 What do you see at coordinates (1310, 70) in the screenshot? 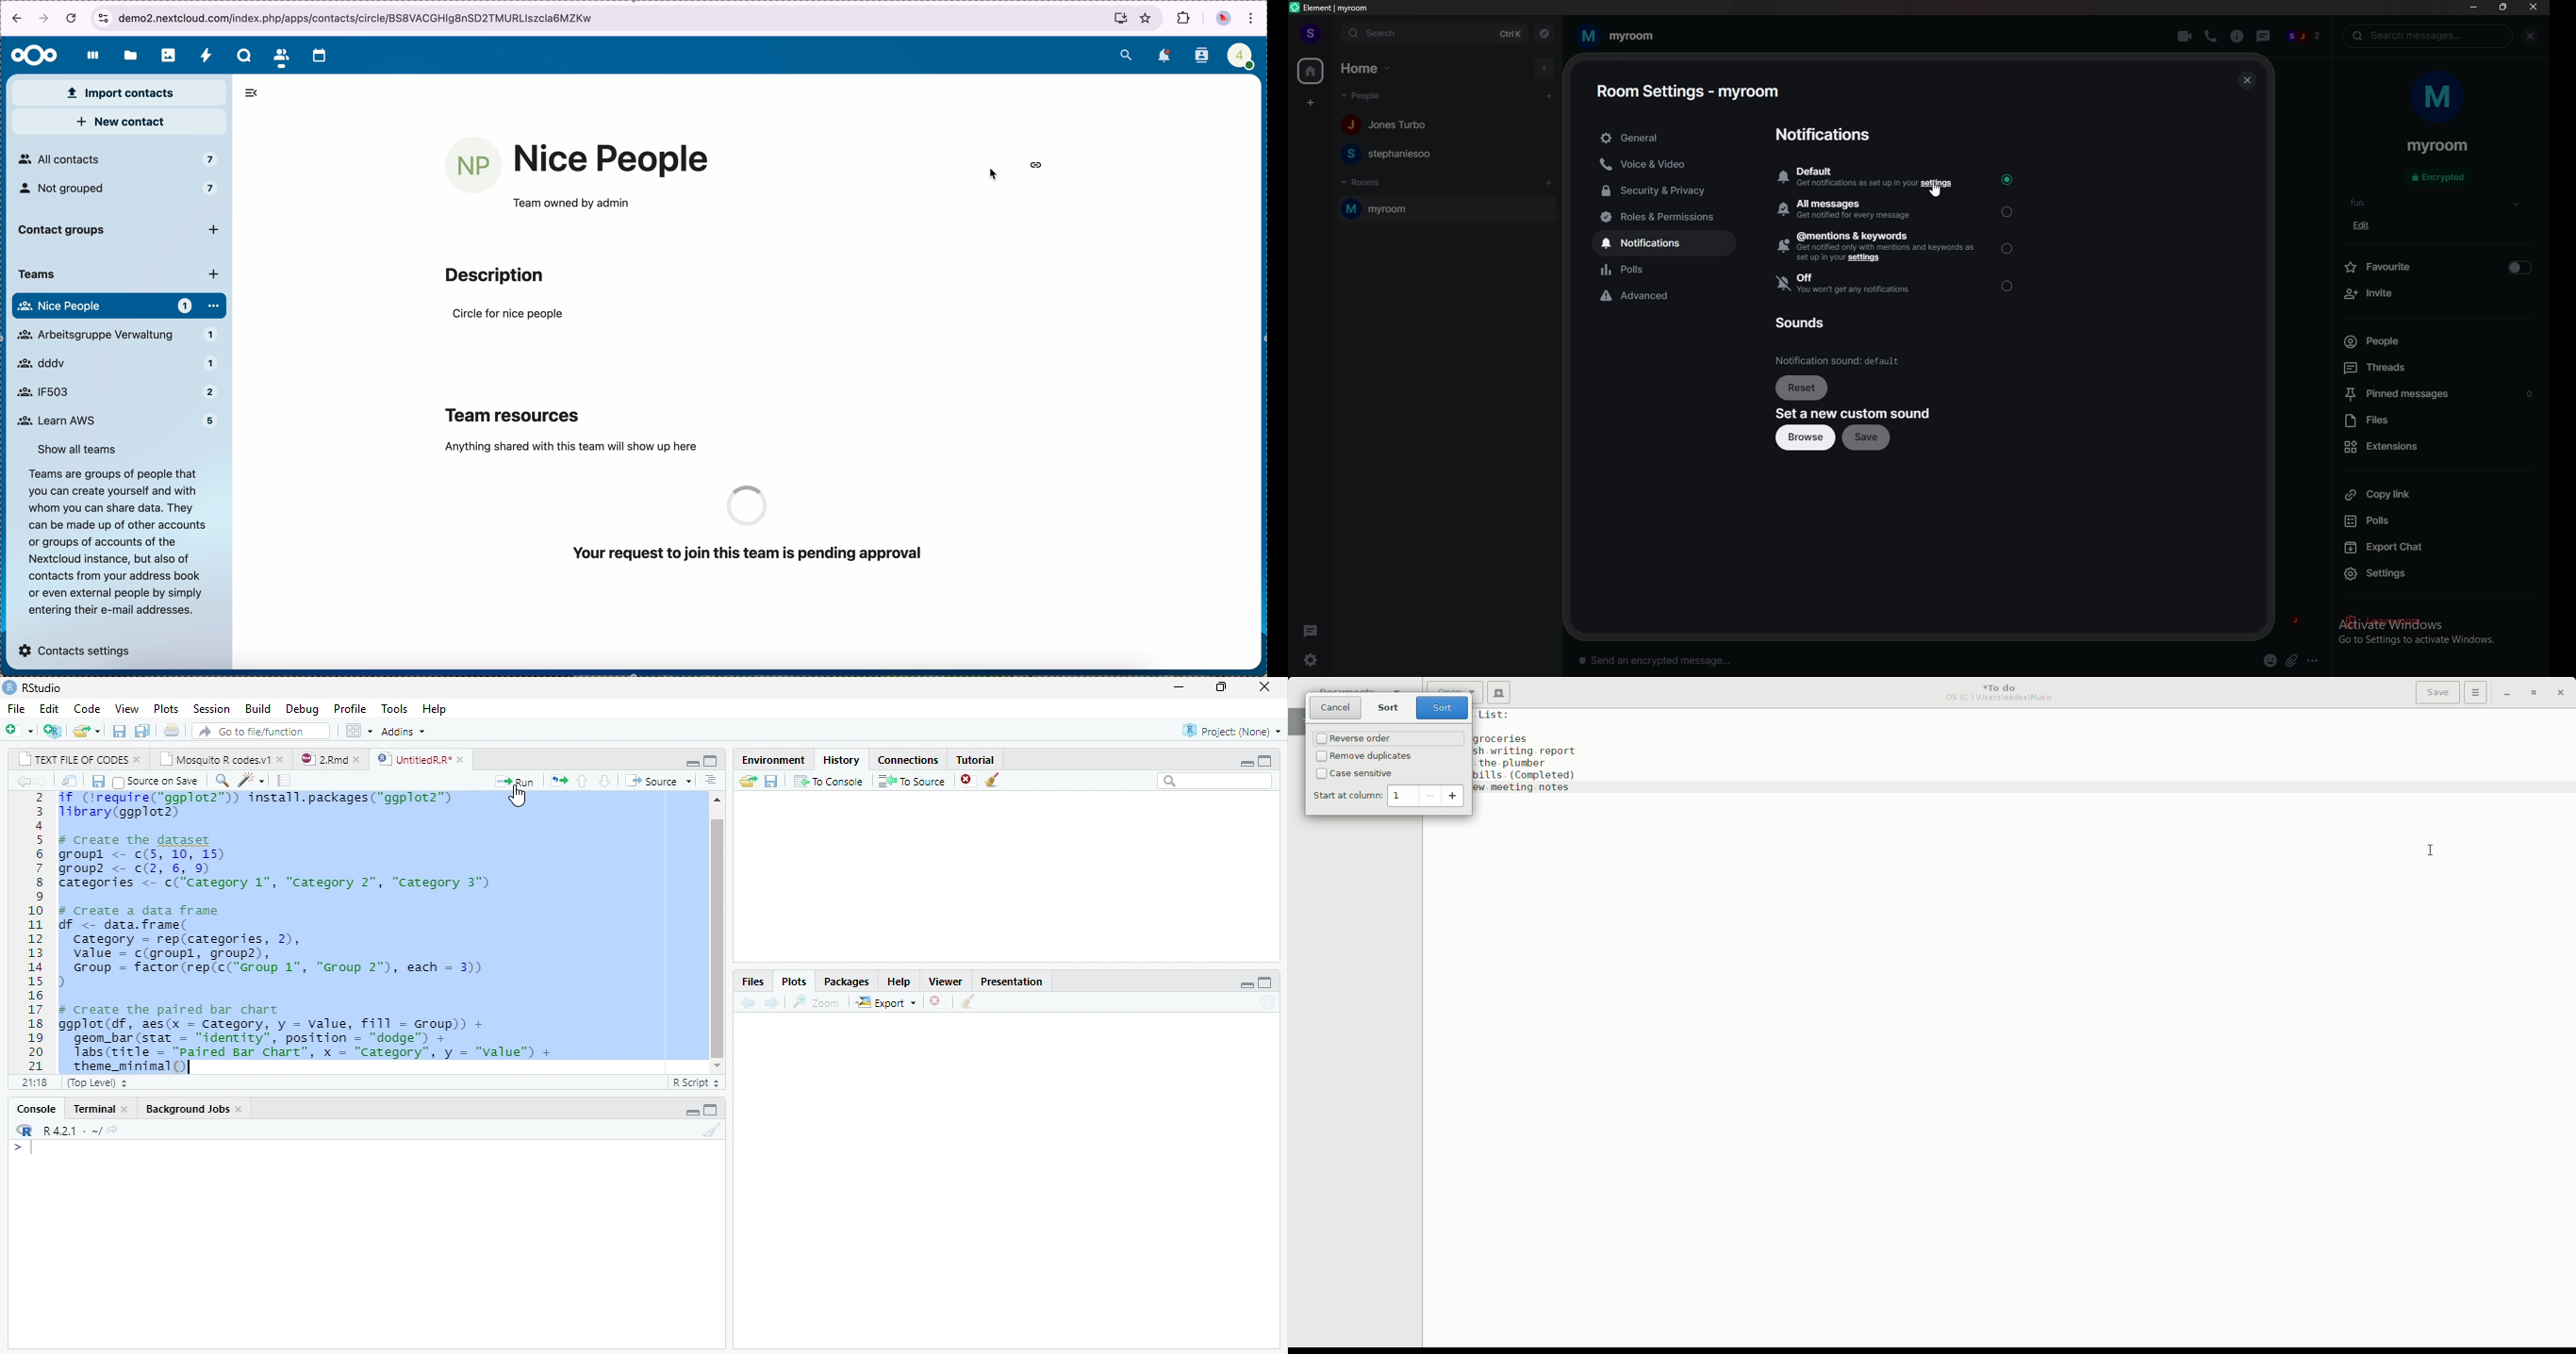
I see `home` at bounding box center [1310, 70].